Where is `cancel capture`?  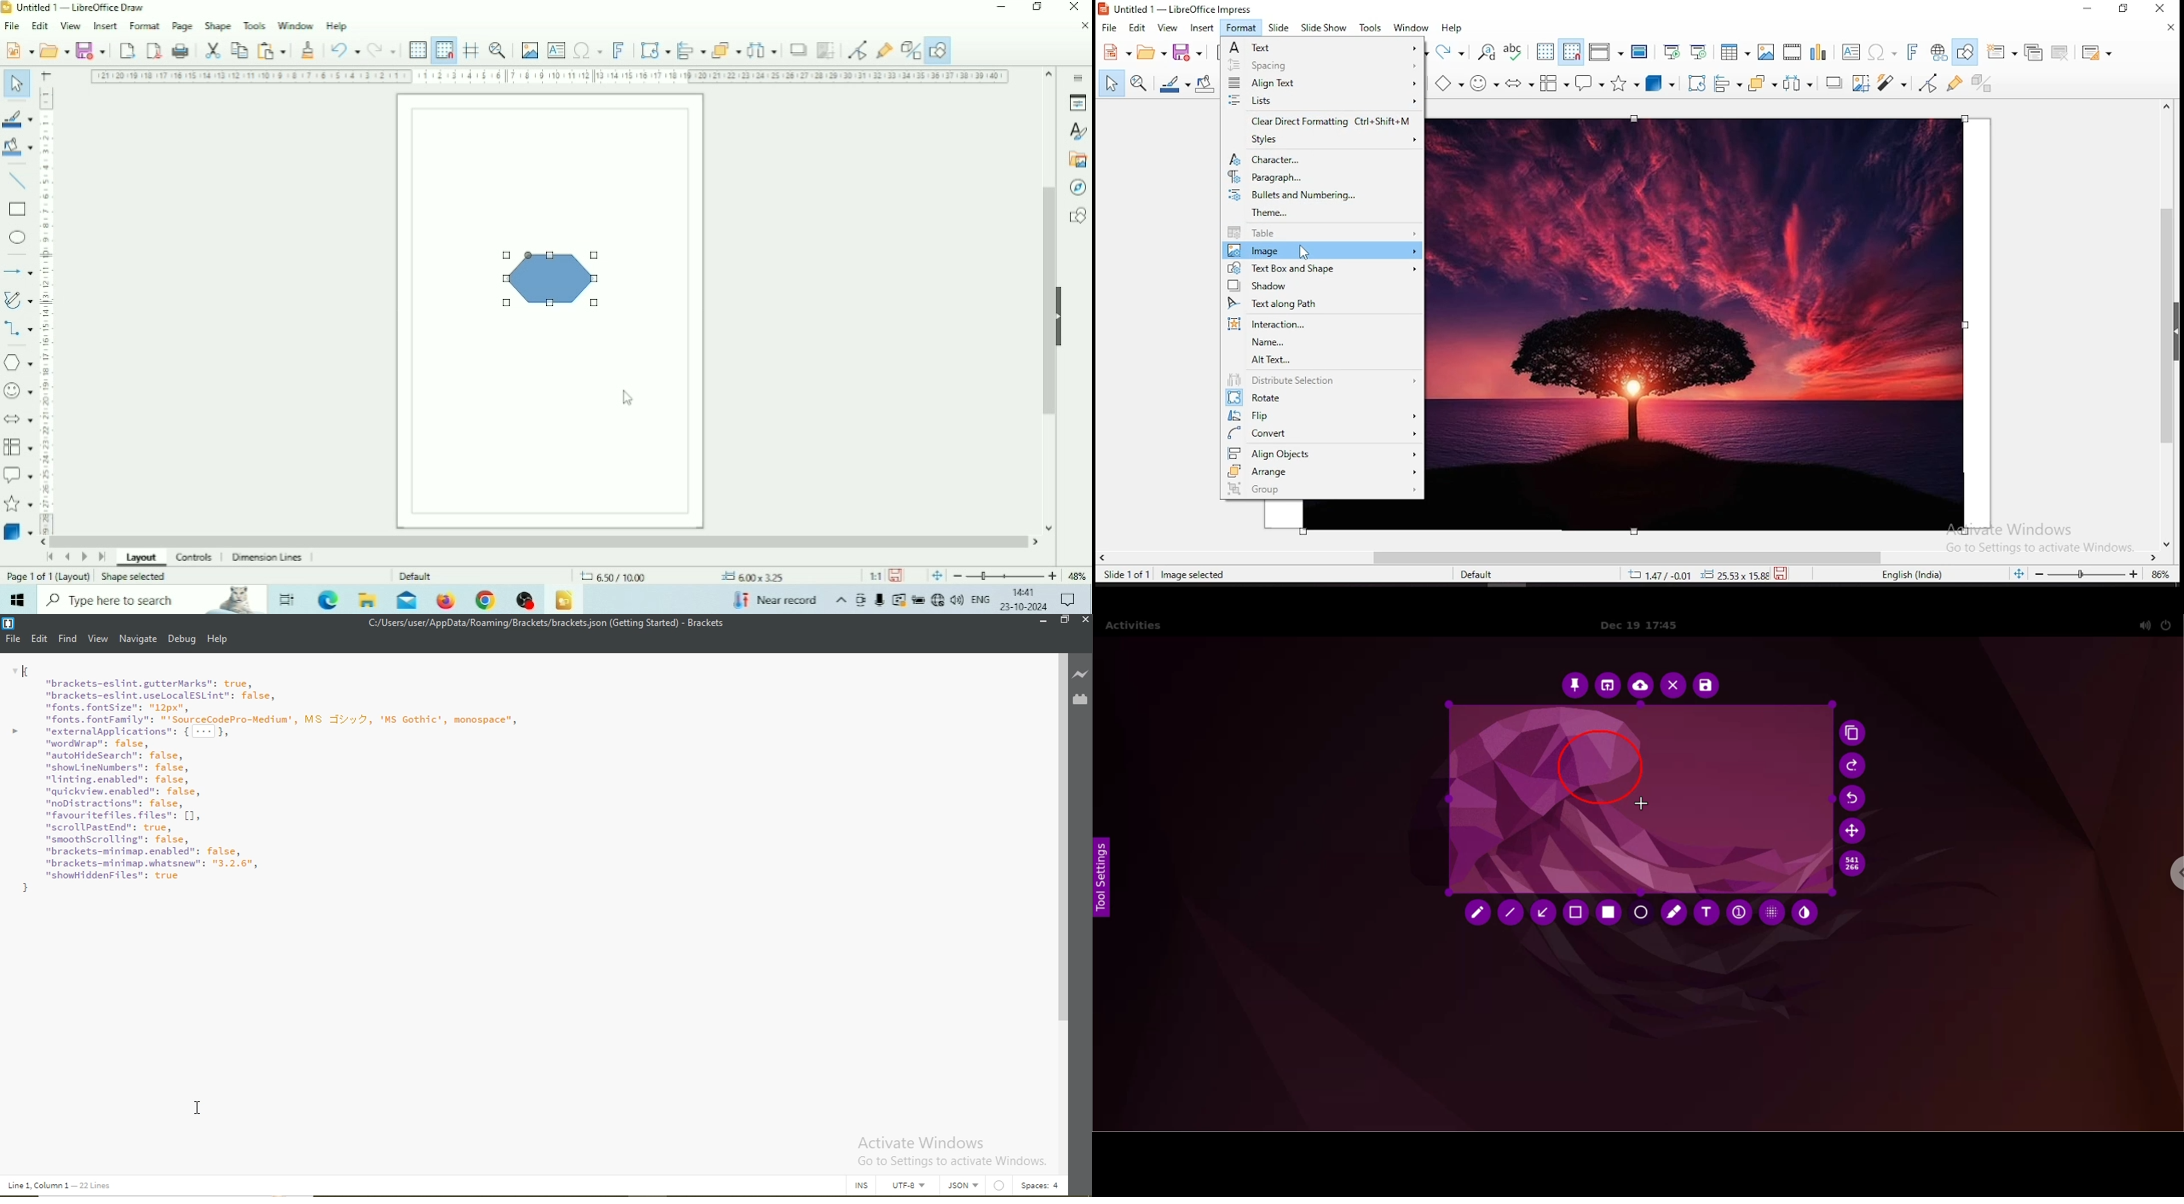
cancel capture is located at coordinates (1673, 687).